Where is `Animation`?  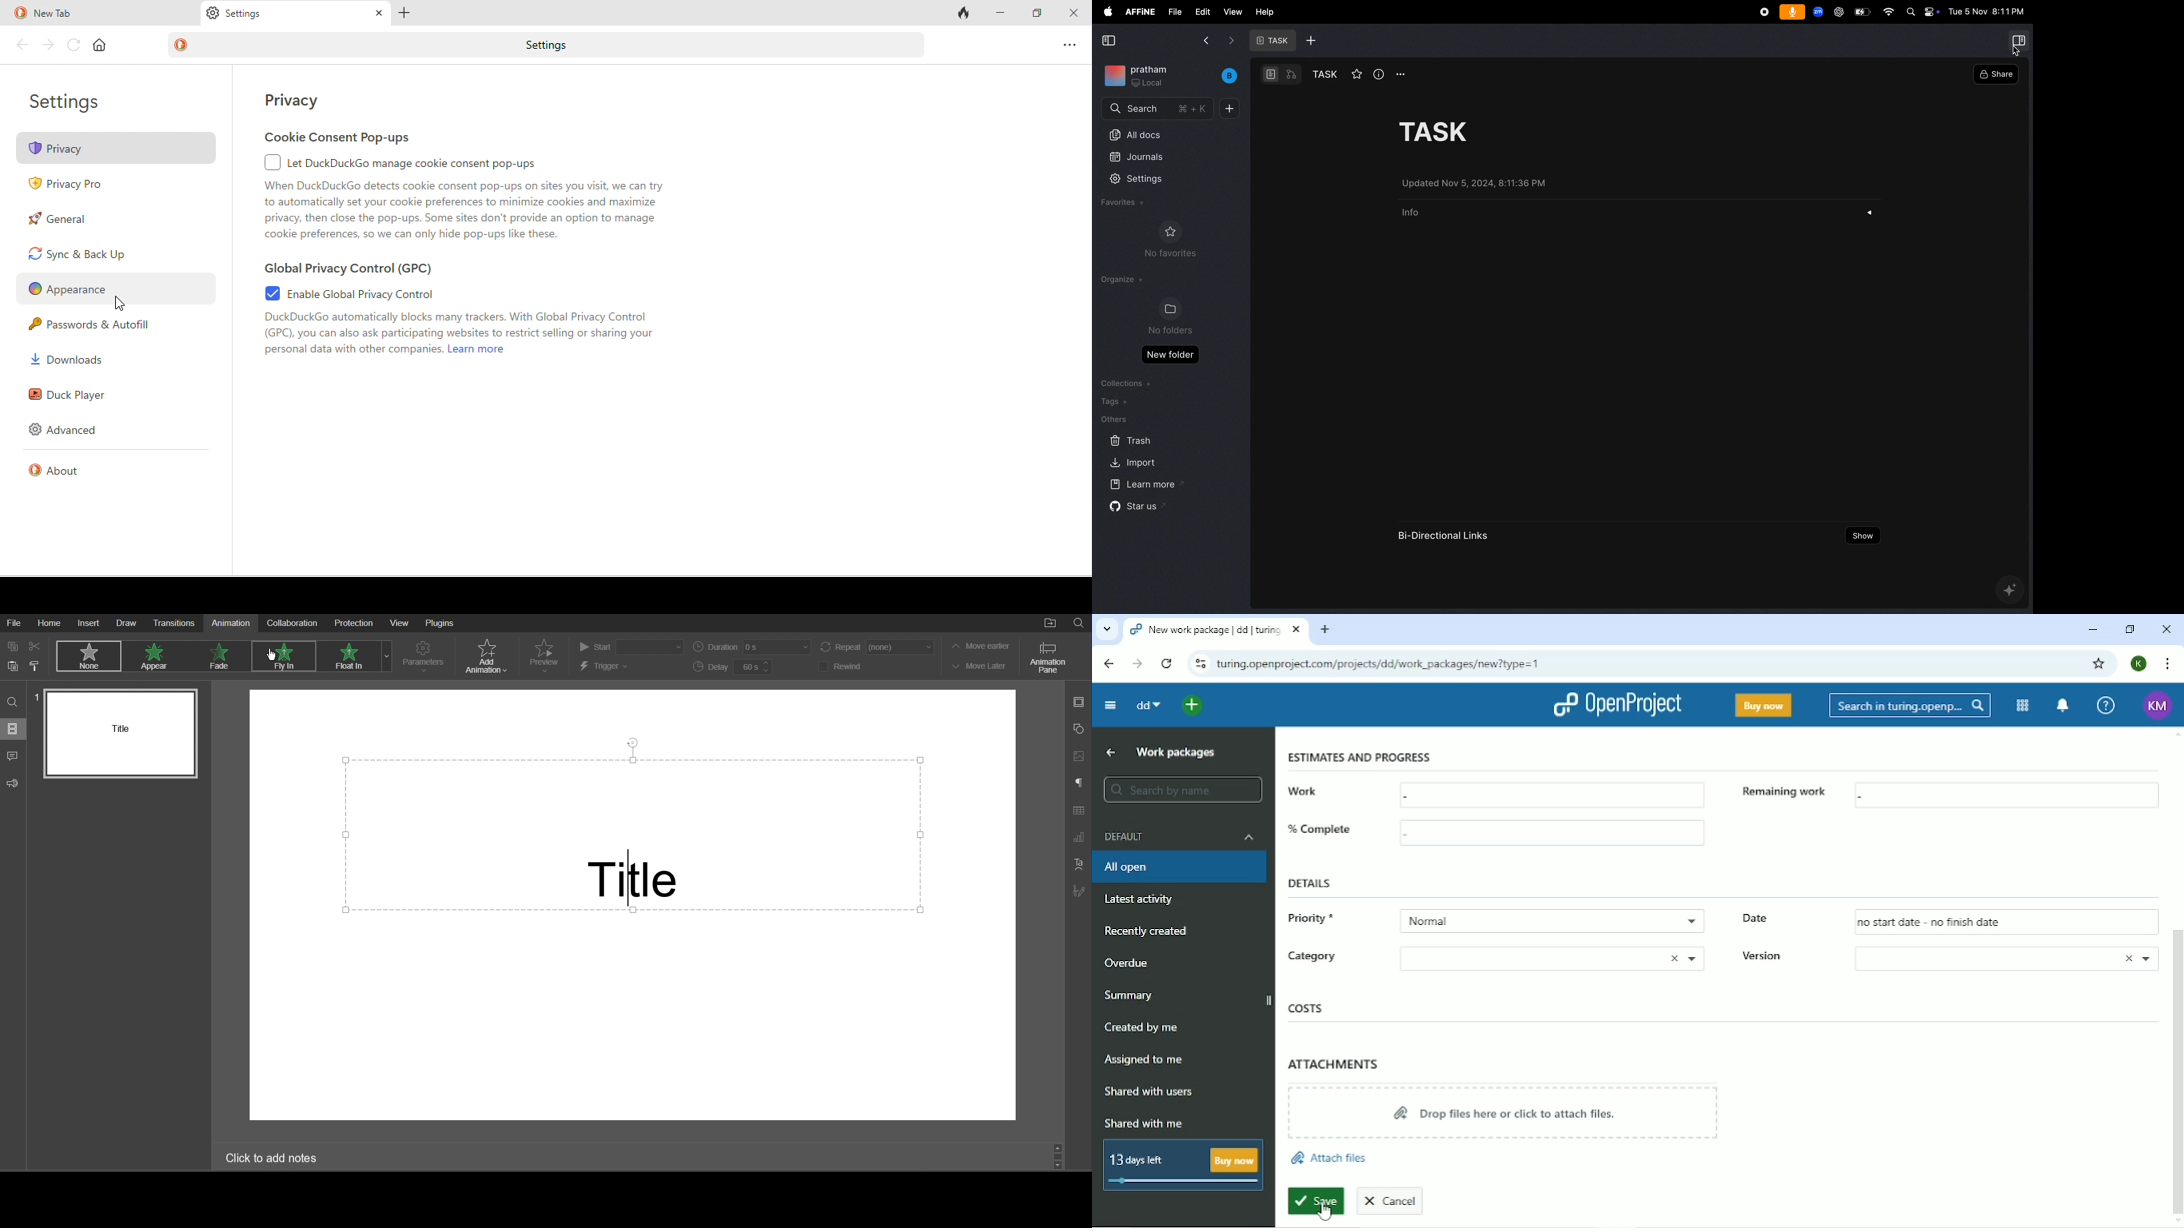 Animation is located at coordinates (231, 623).